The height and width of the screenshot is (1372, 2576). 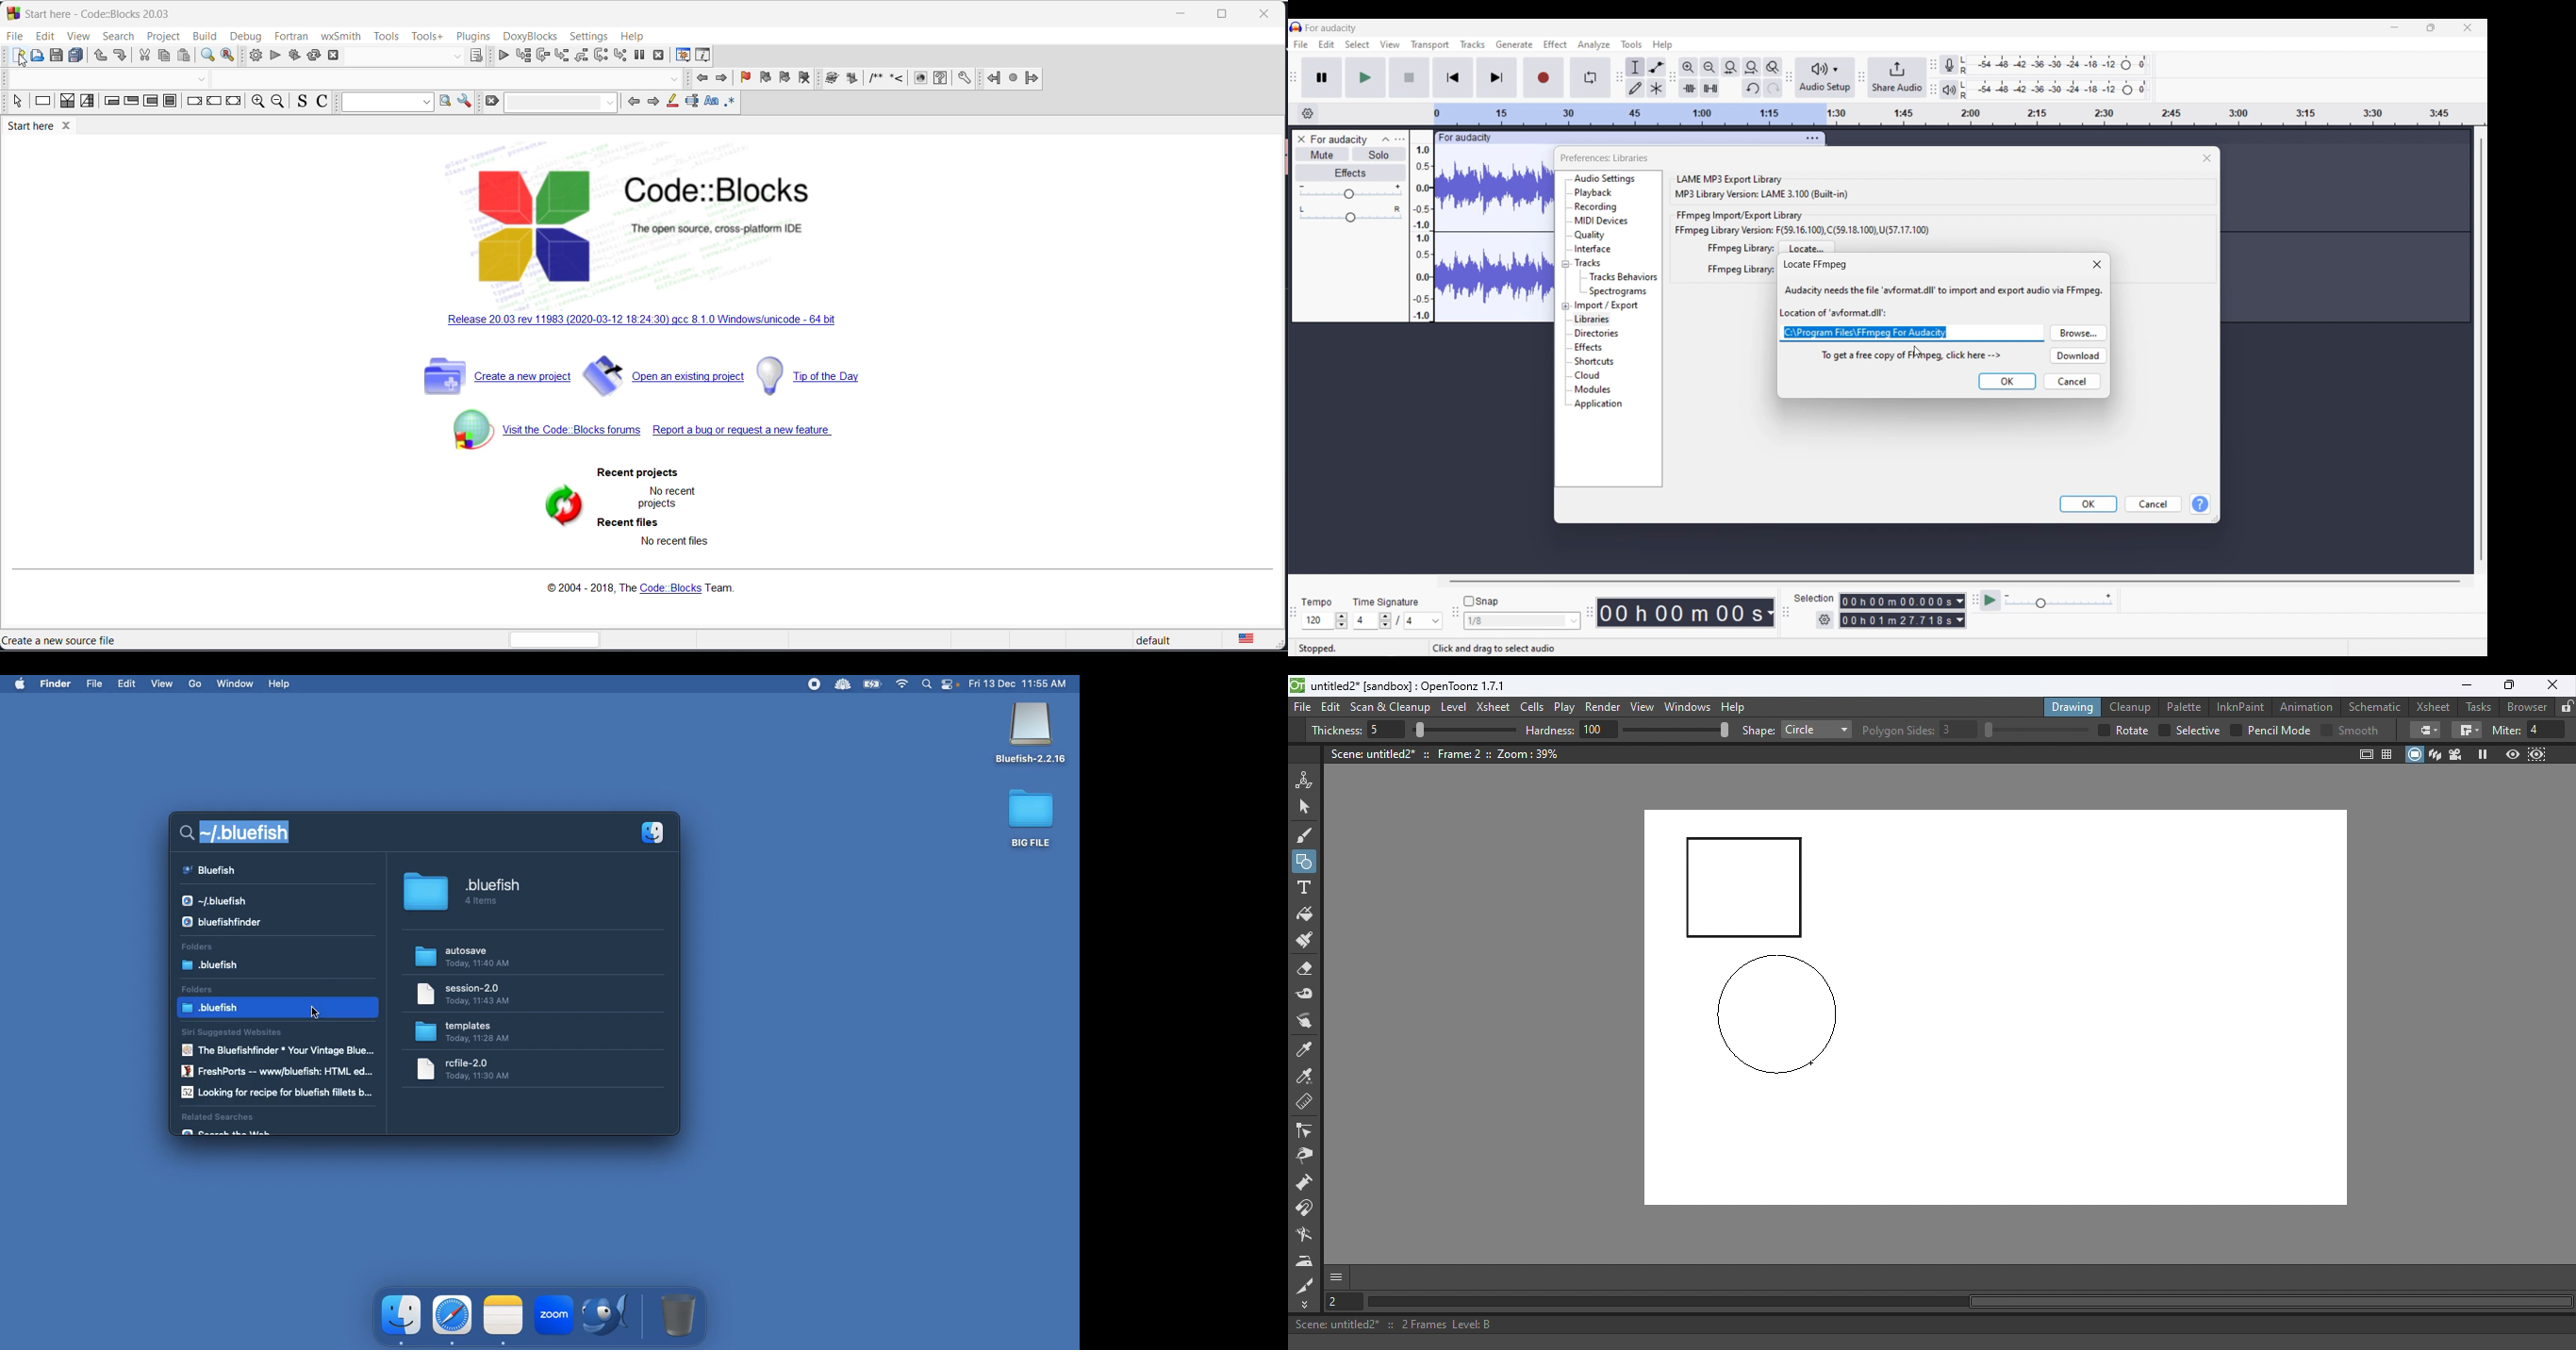 What do you see at coordinates (66, 103) in the screenshot?
I see `decision` at bounding box center [66, 103].